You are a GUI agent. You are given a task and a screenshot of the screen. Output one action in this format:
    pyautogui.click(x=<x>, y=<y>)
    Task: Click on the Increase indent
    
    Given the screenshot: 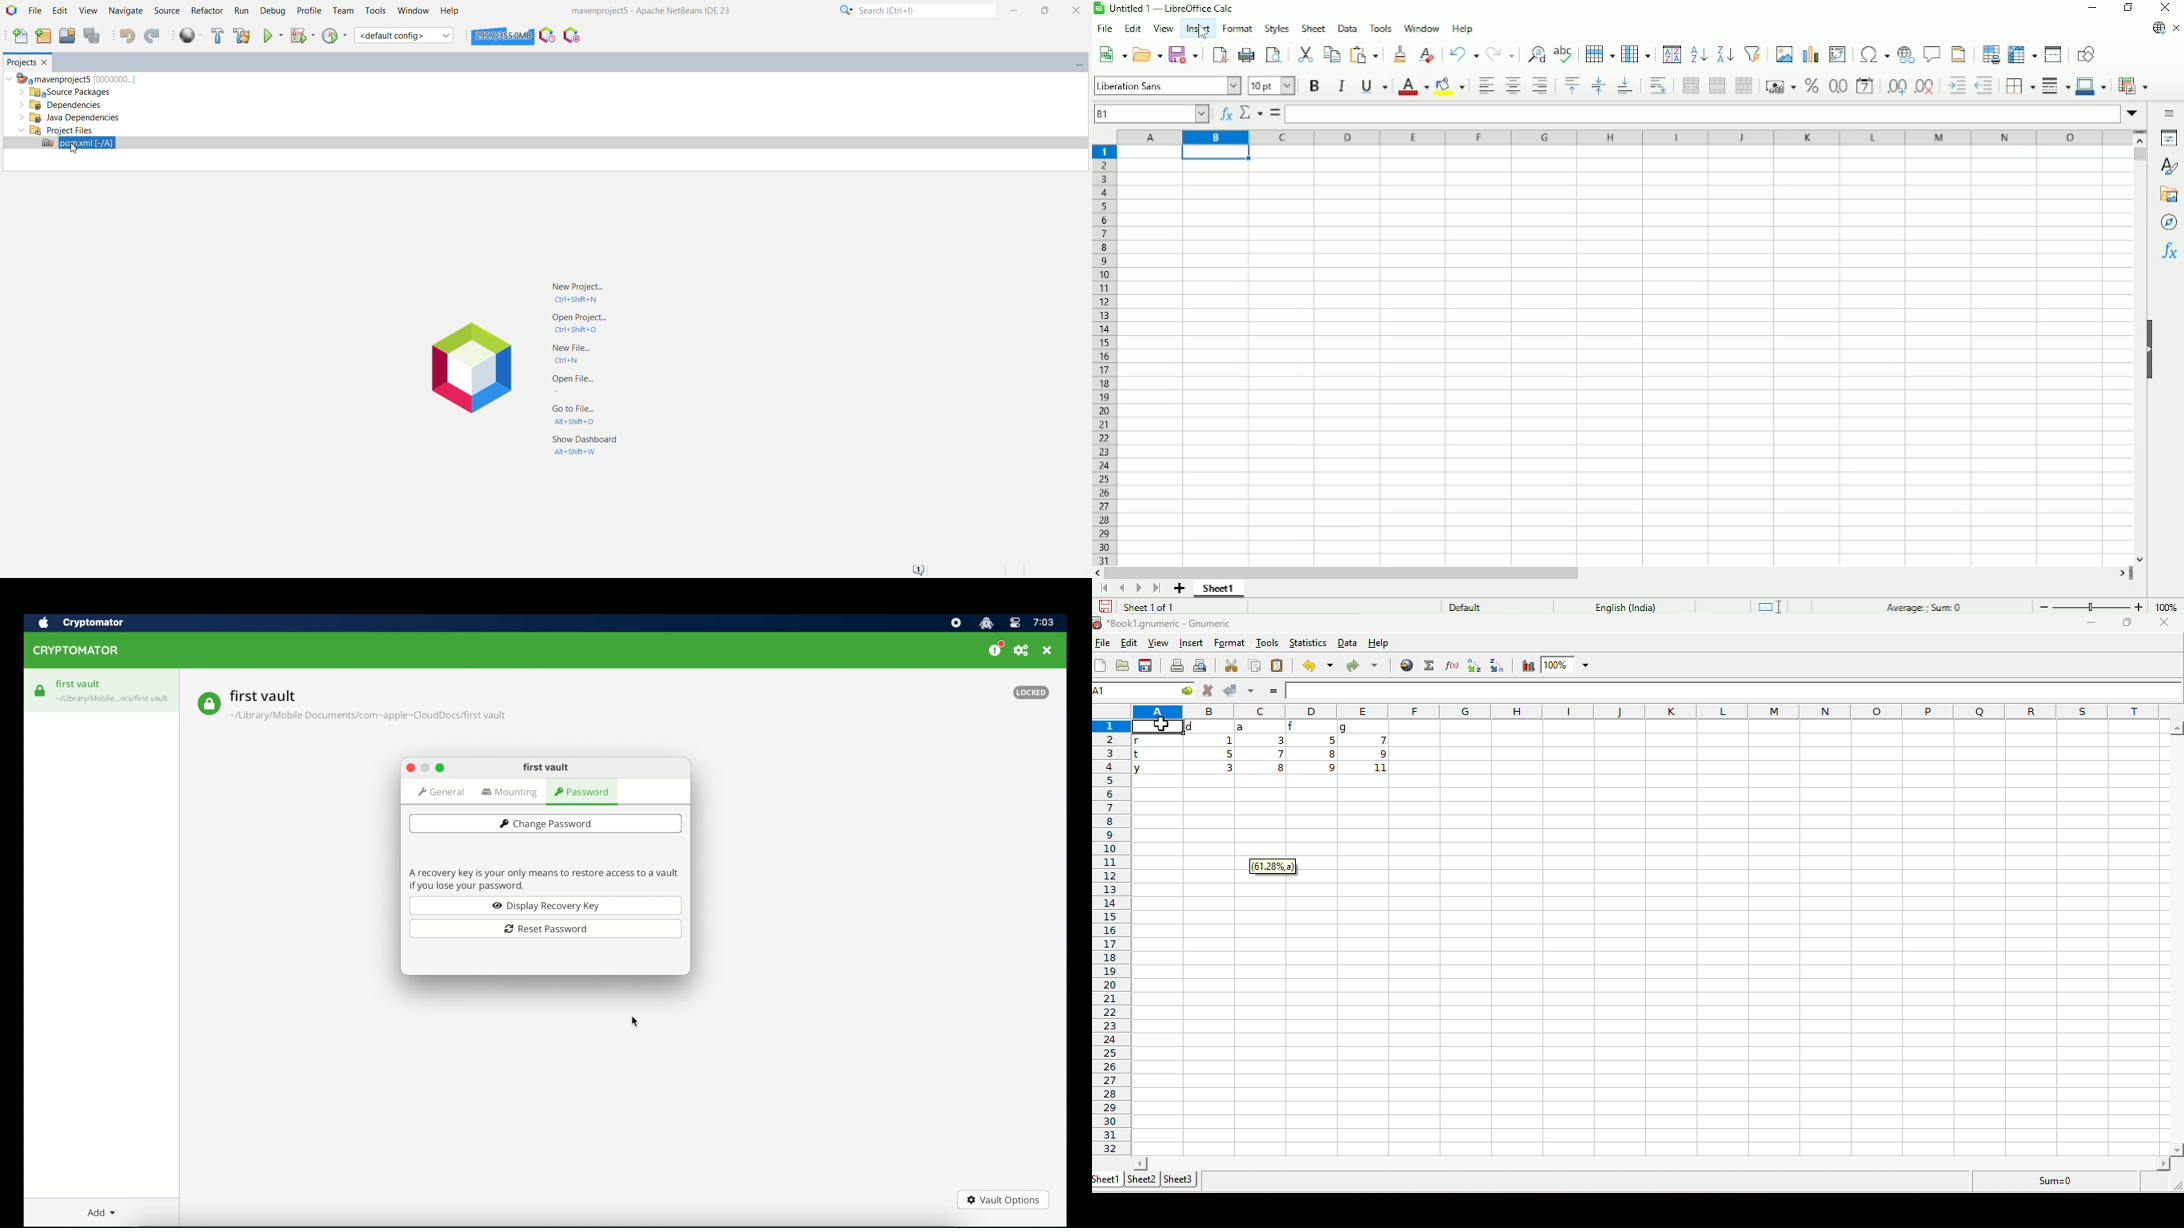 What is the action you would take?
    pyautogui.click(x=1955, y=85)
    